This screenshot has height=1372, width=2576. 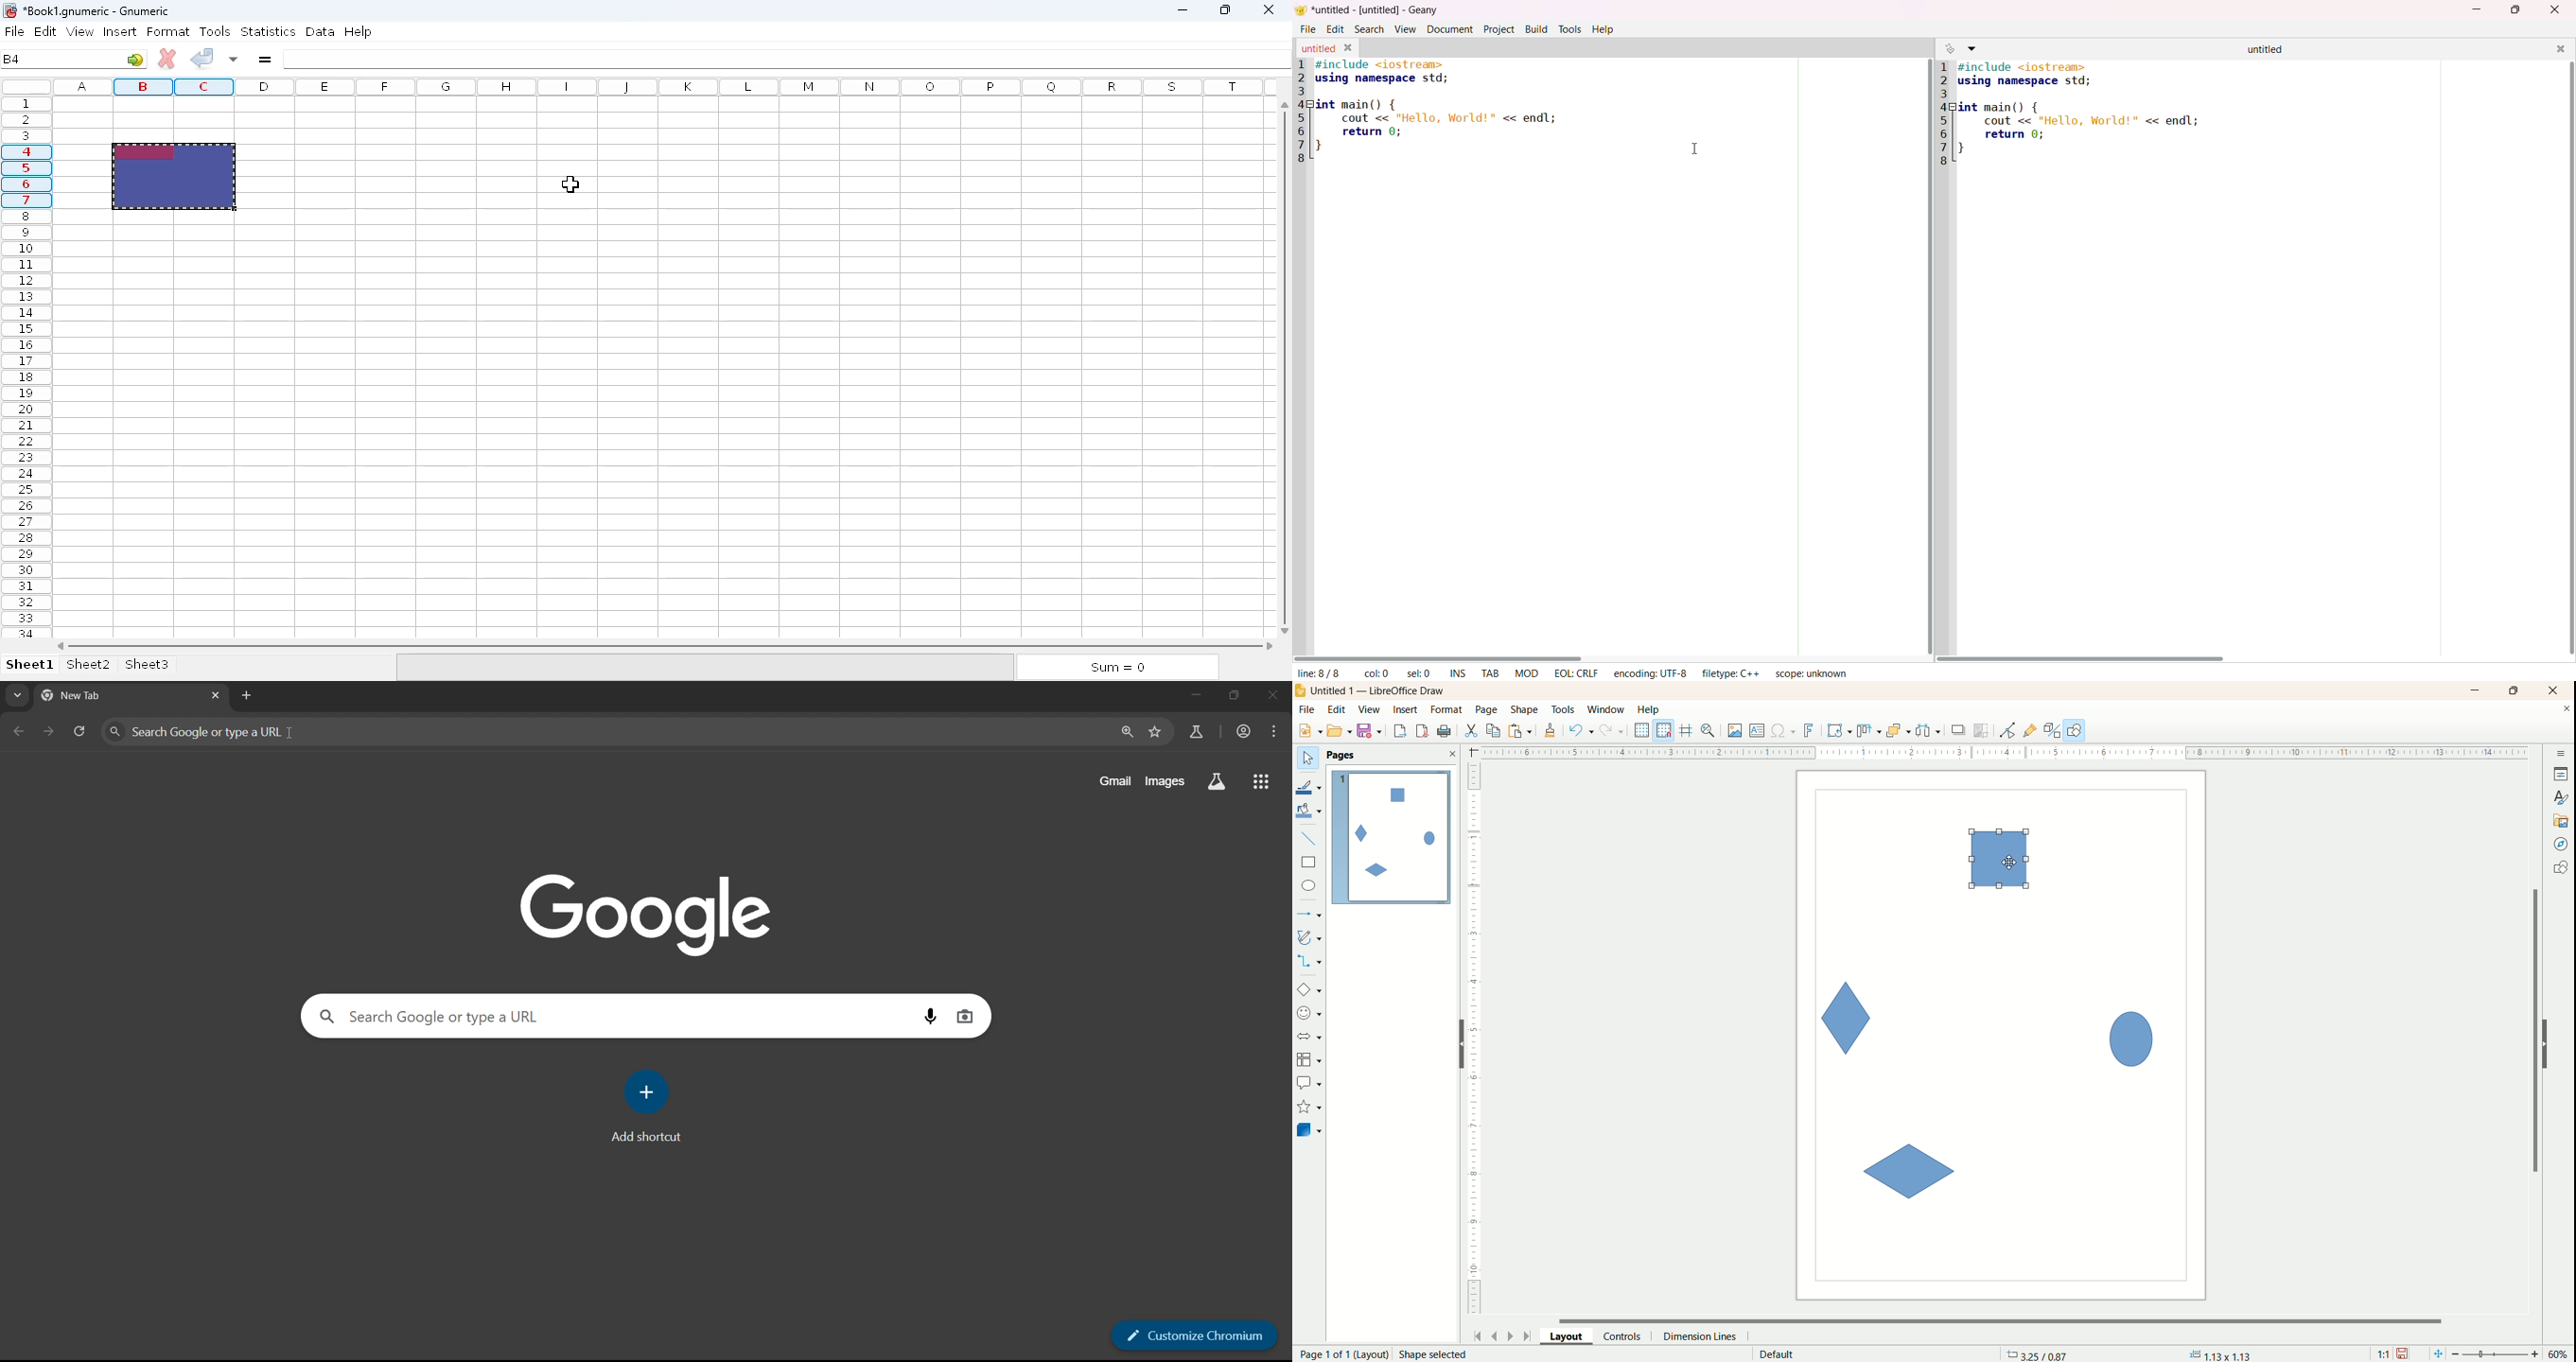 I want to click on text box, so click(x=1758, y=732).